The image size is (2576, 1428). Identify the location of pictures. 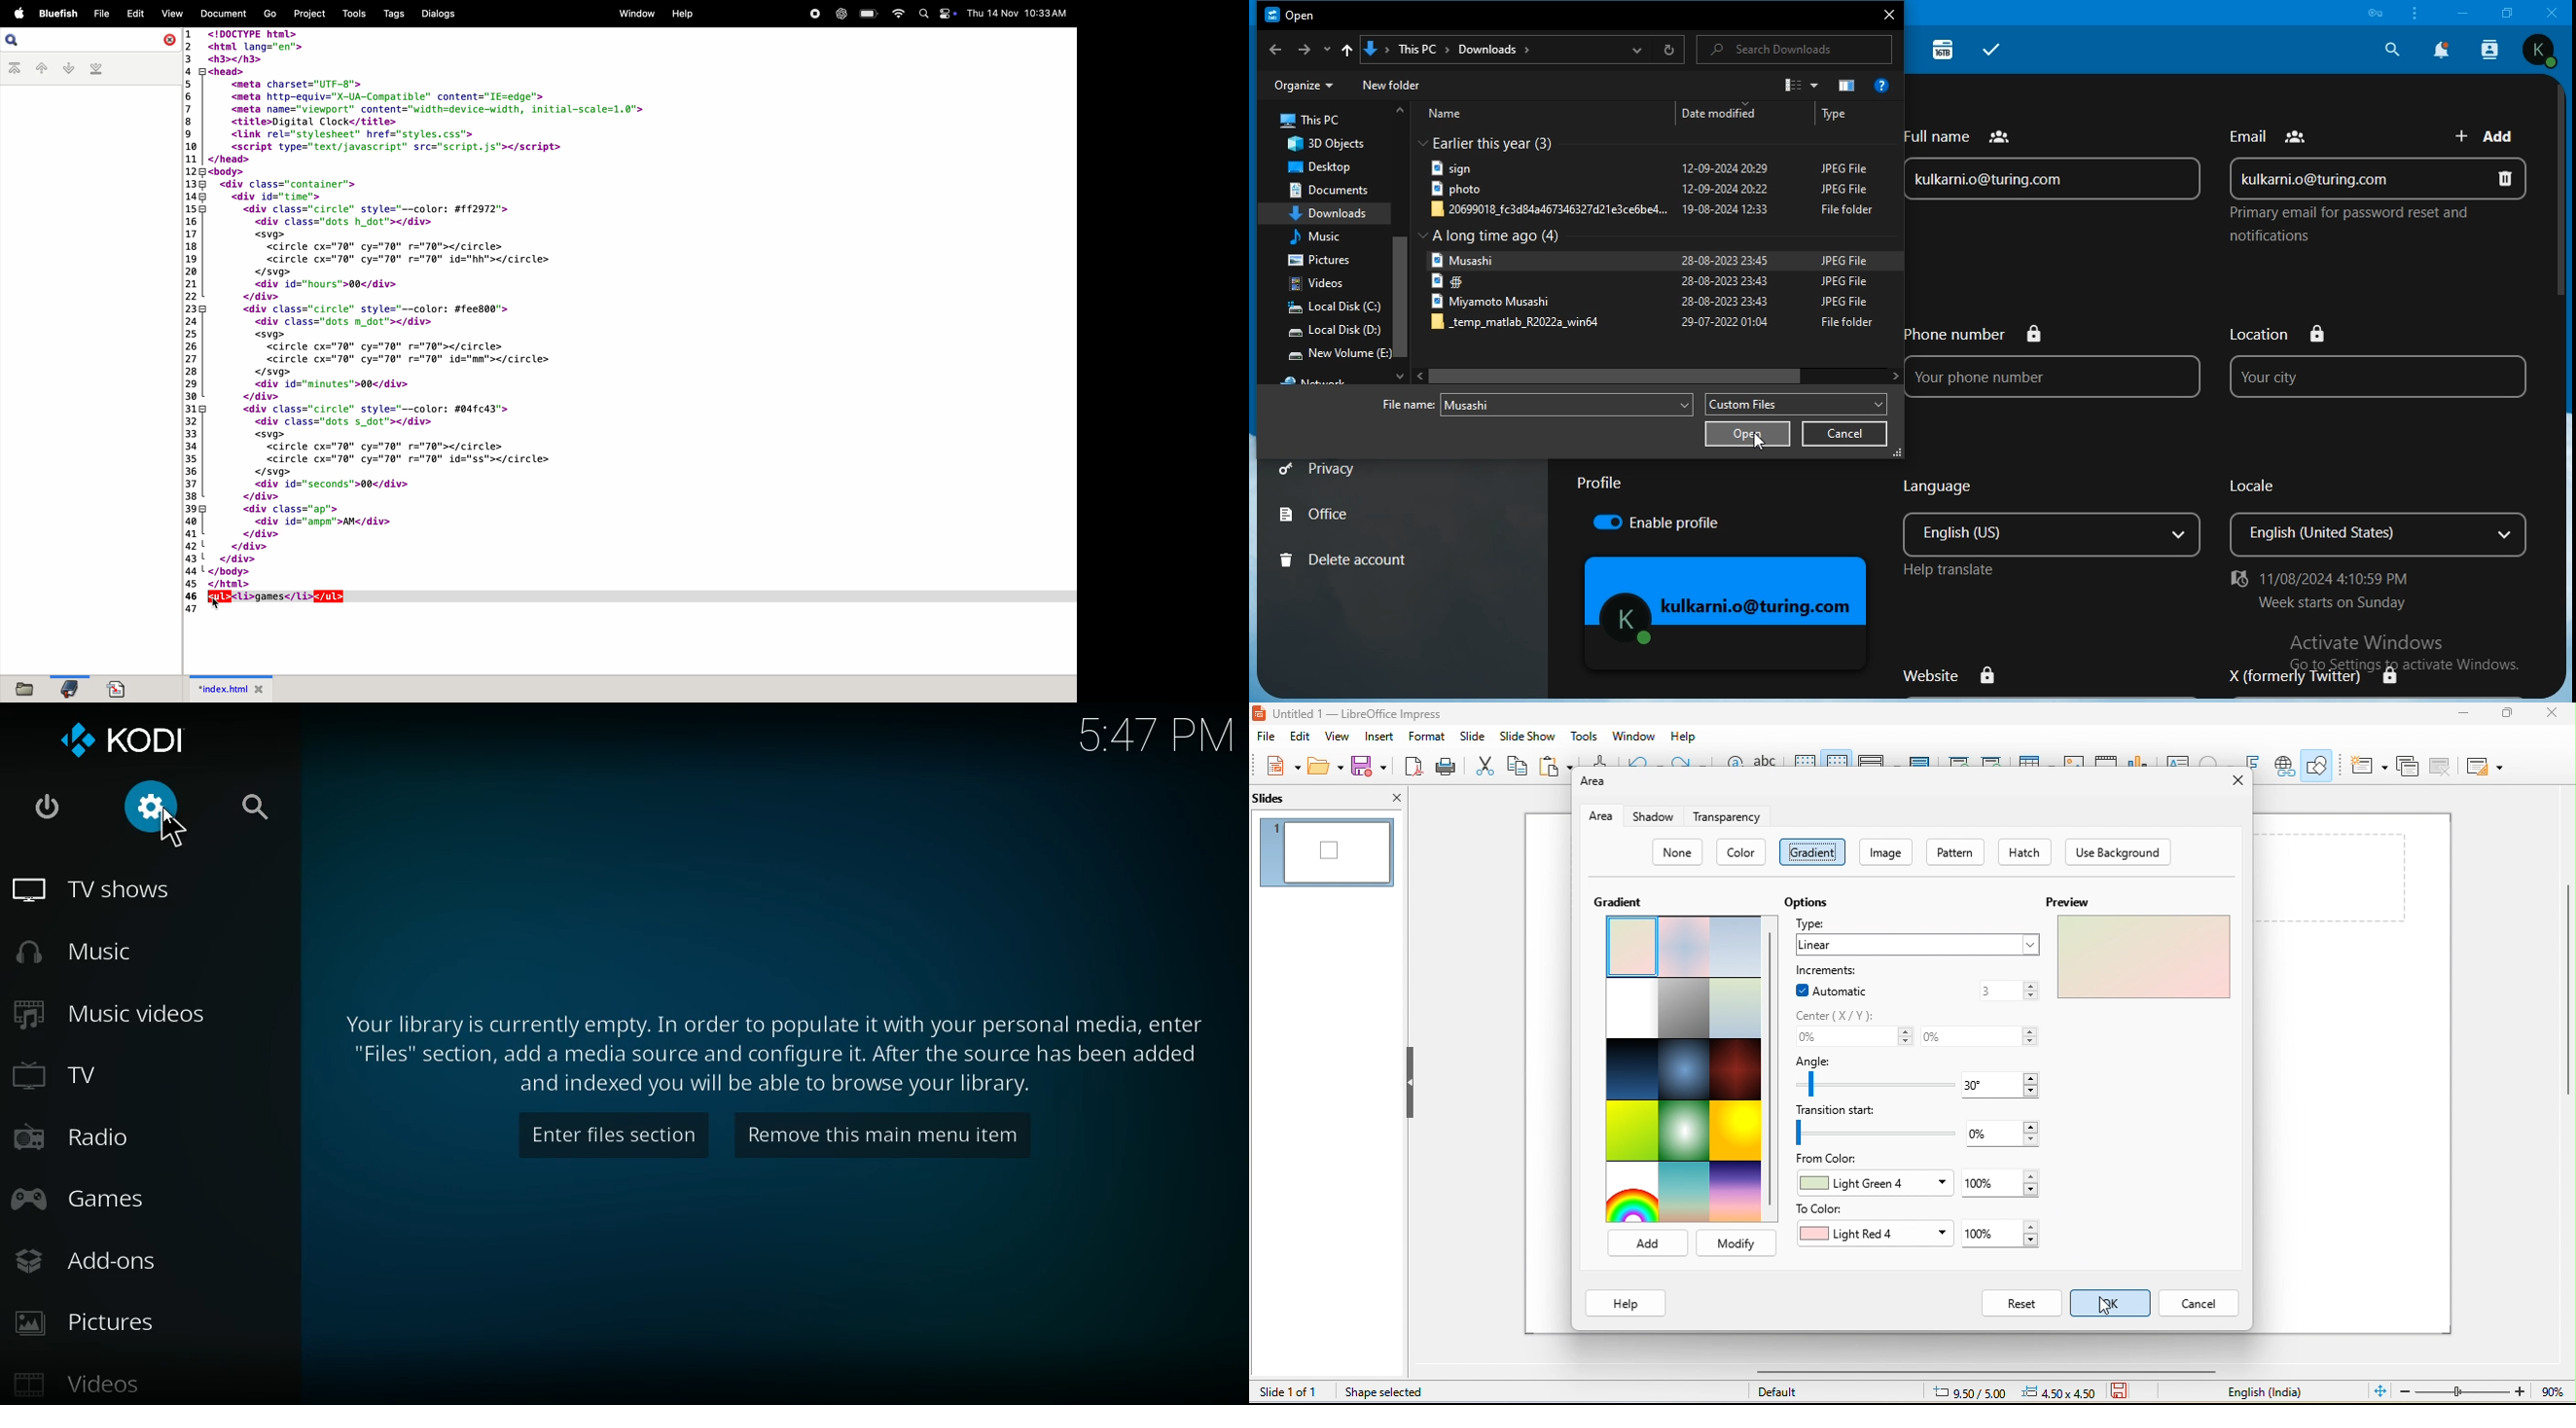
(1320, 260).